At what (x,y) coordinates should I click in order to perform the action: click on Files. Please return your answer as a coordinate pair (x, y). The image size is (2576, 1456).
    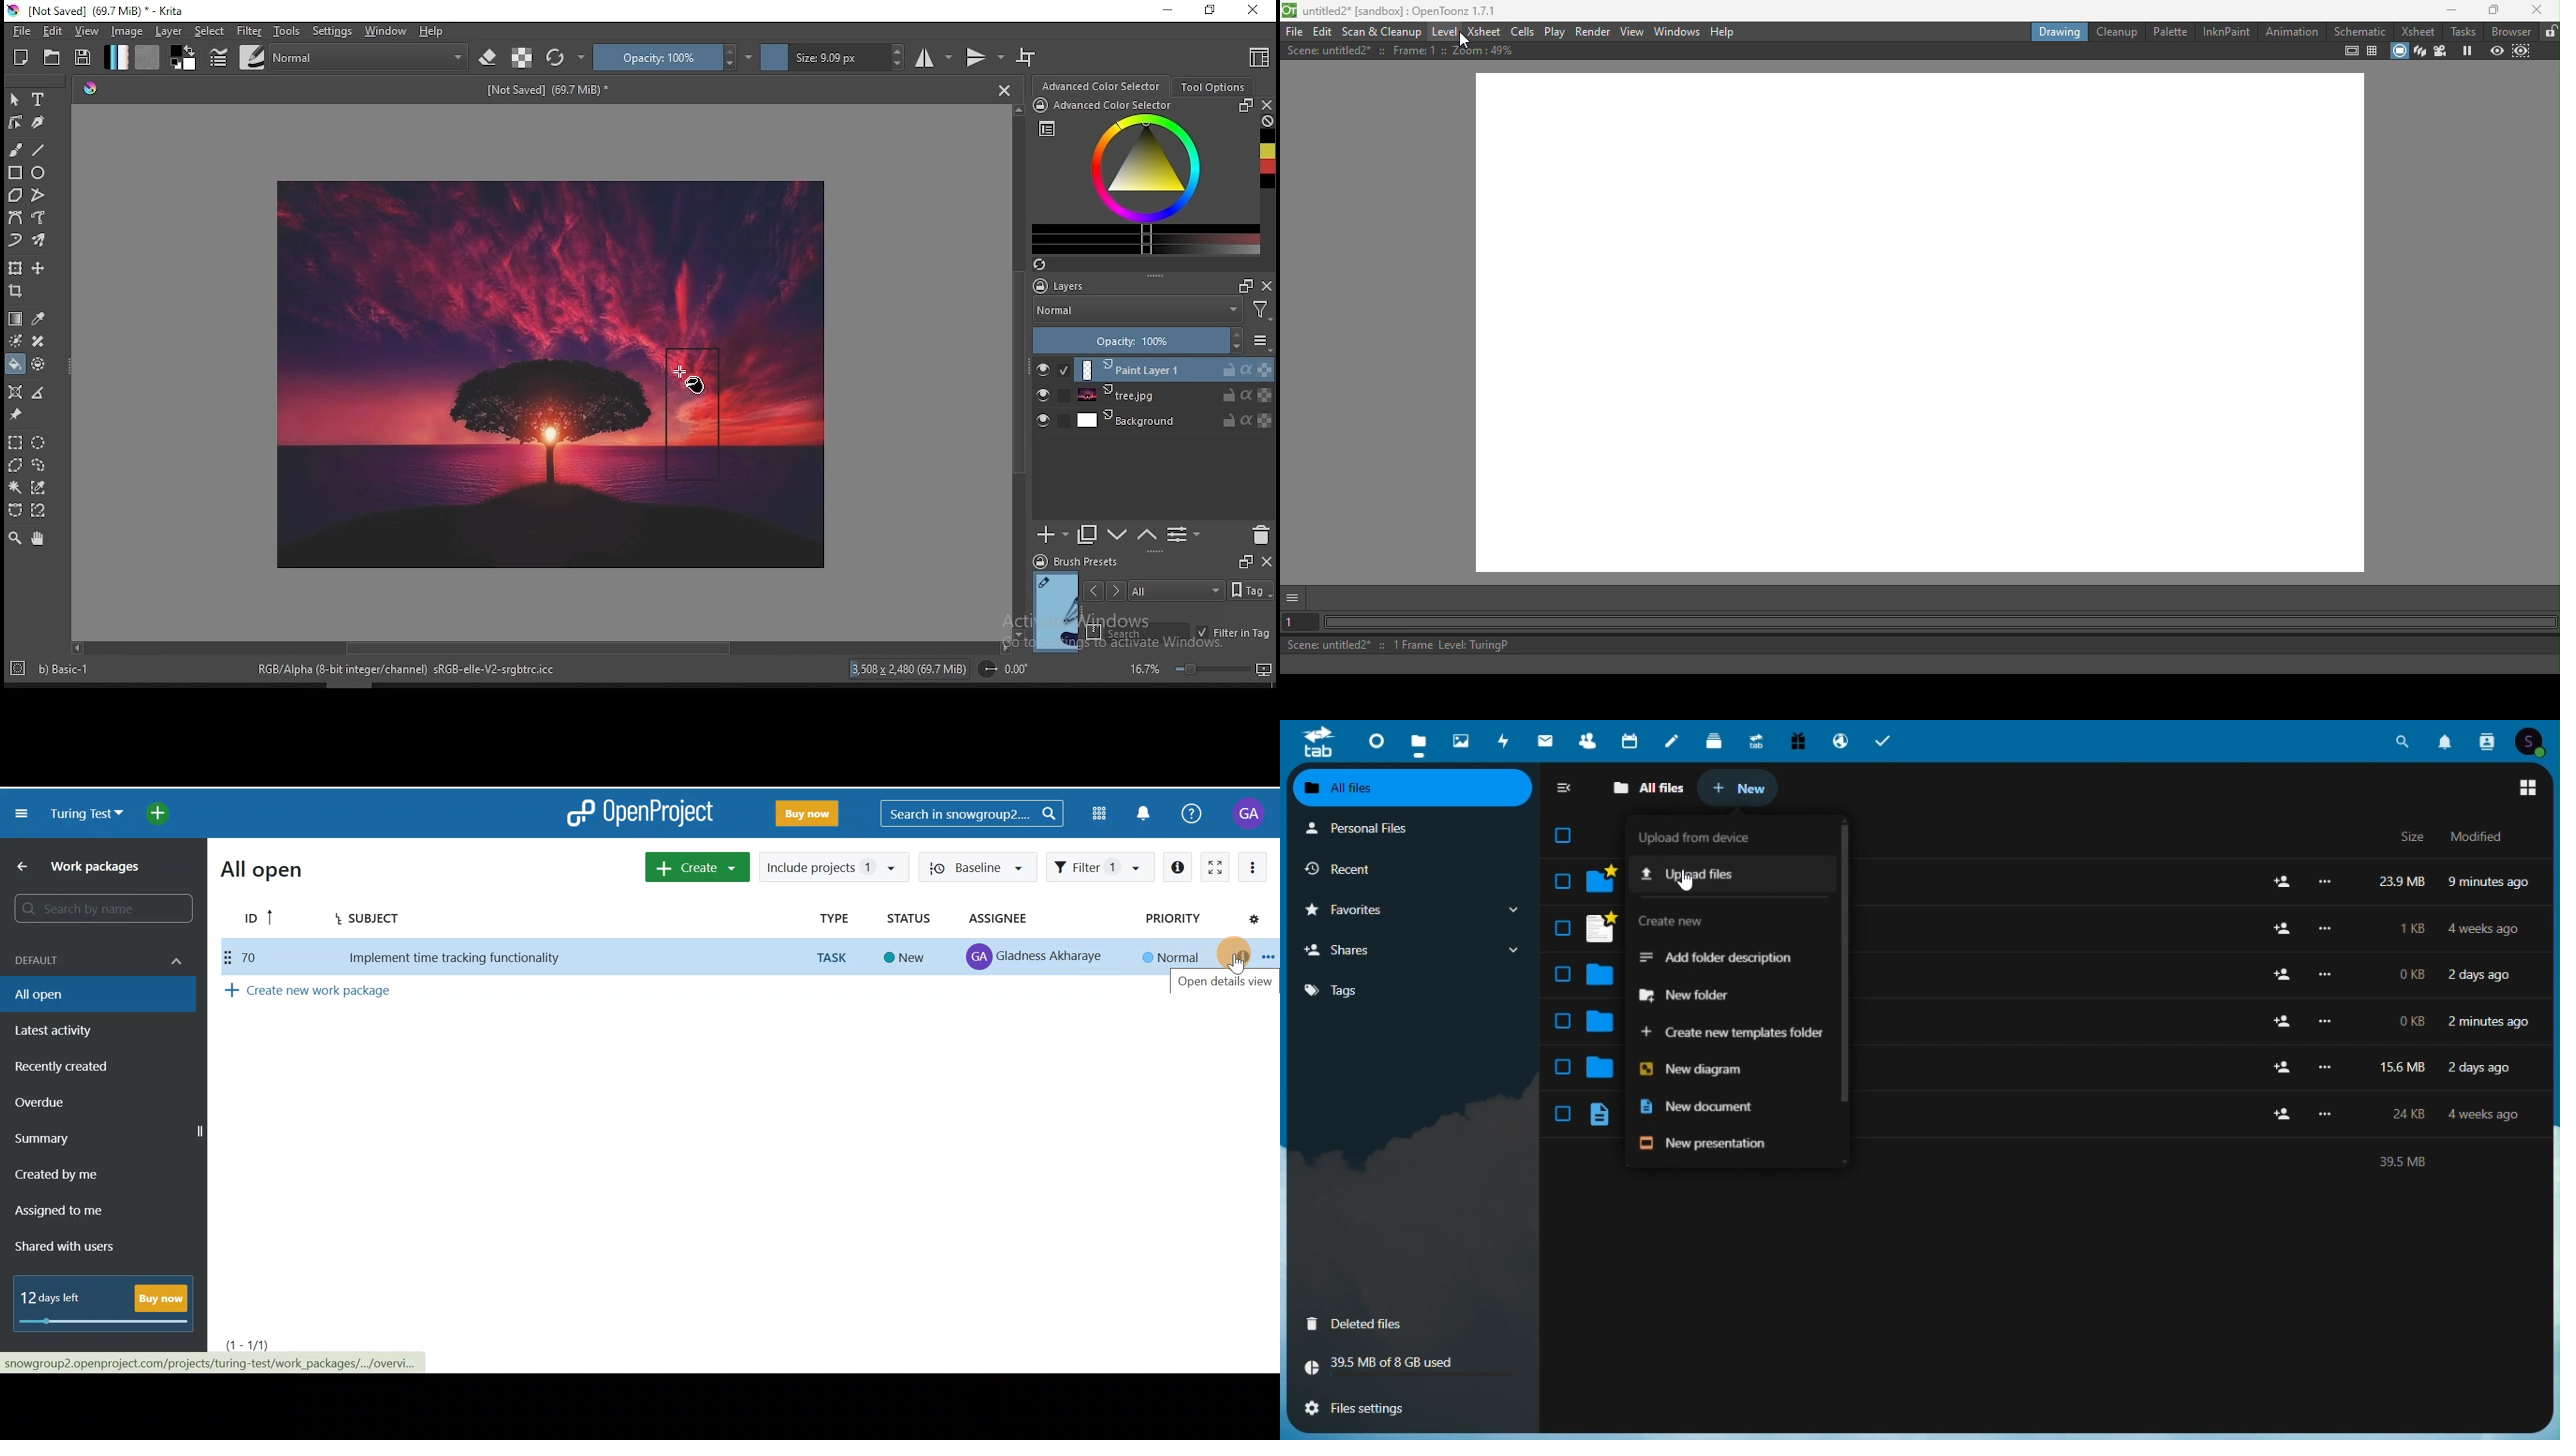
    Looking at the image, I should click on (2388, 977).